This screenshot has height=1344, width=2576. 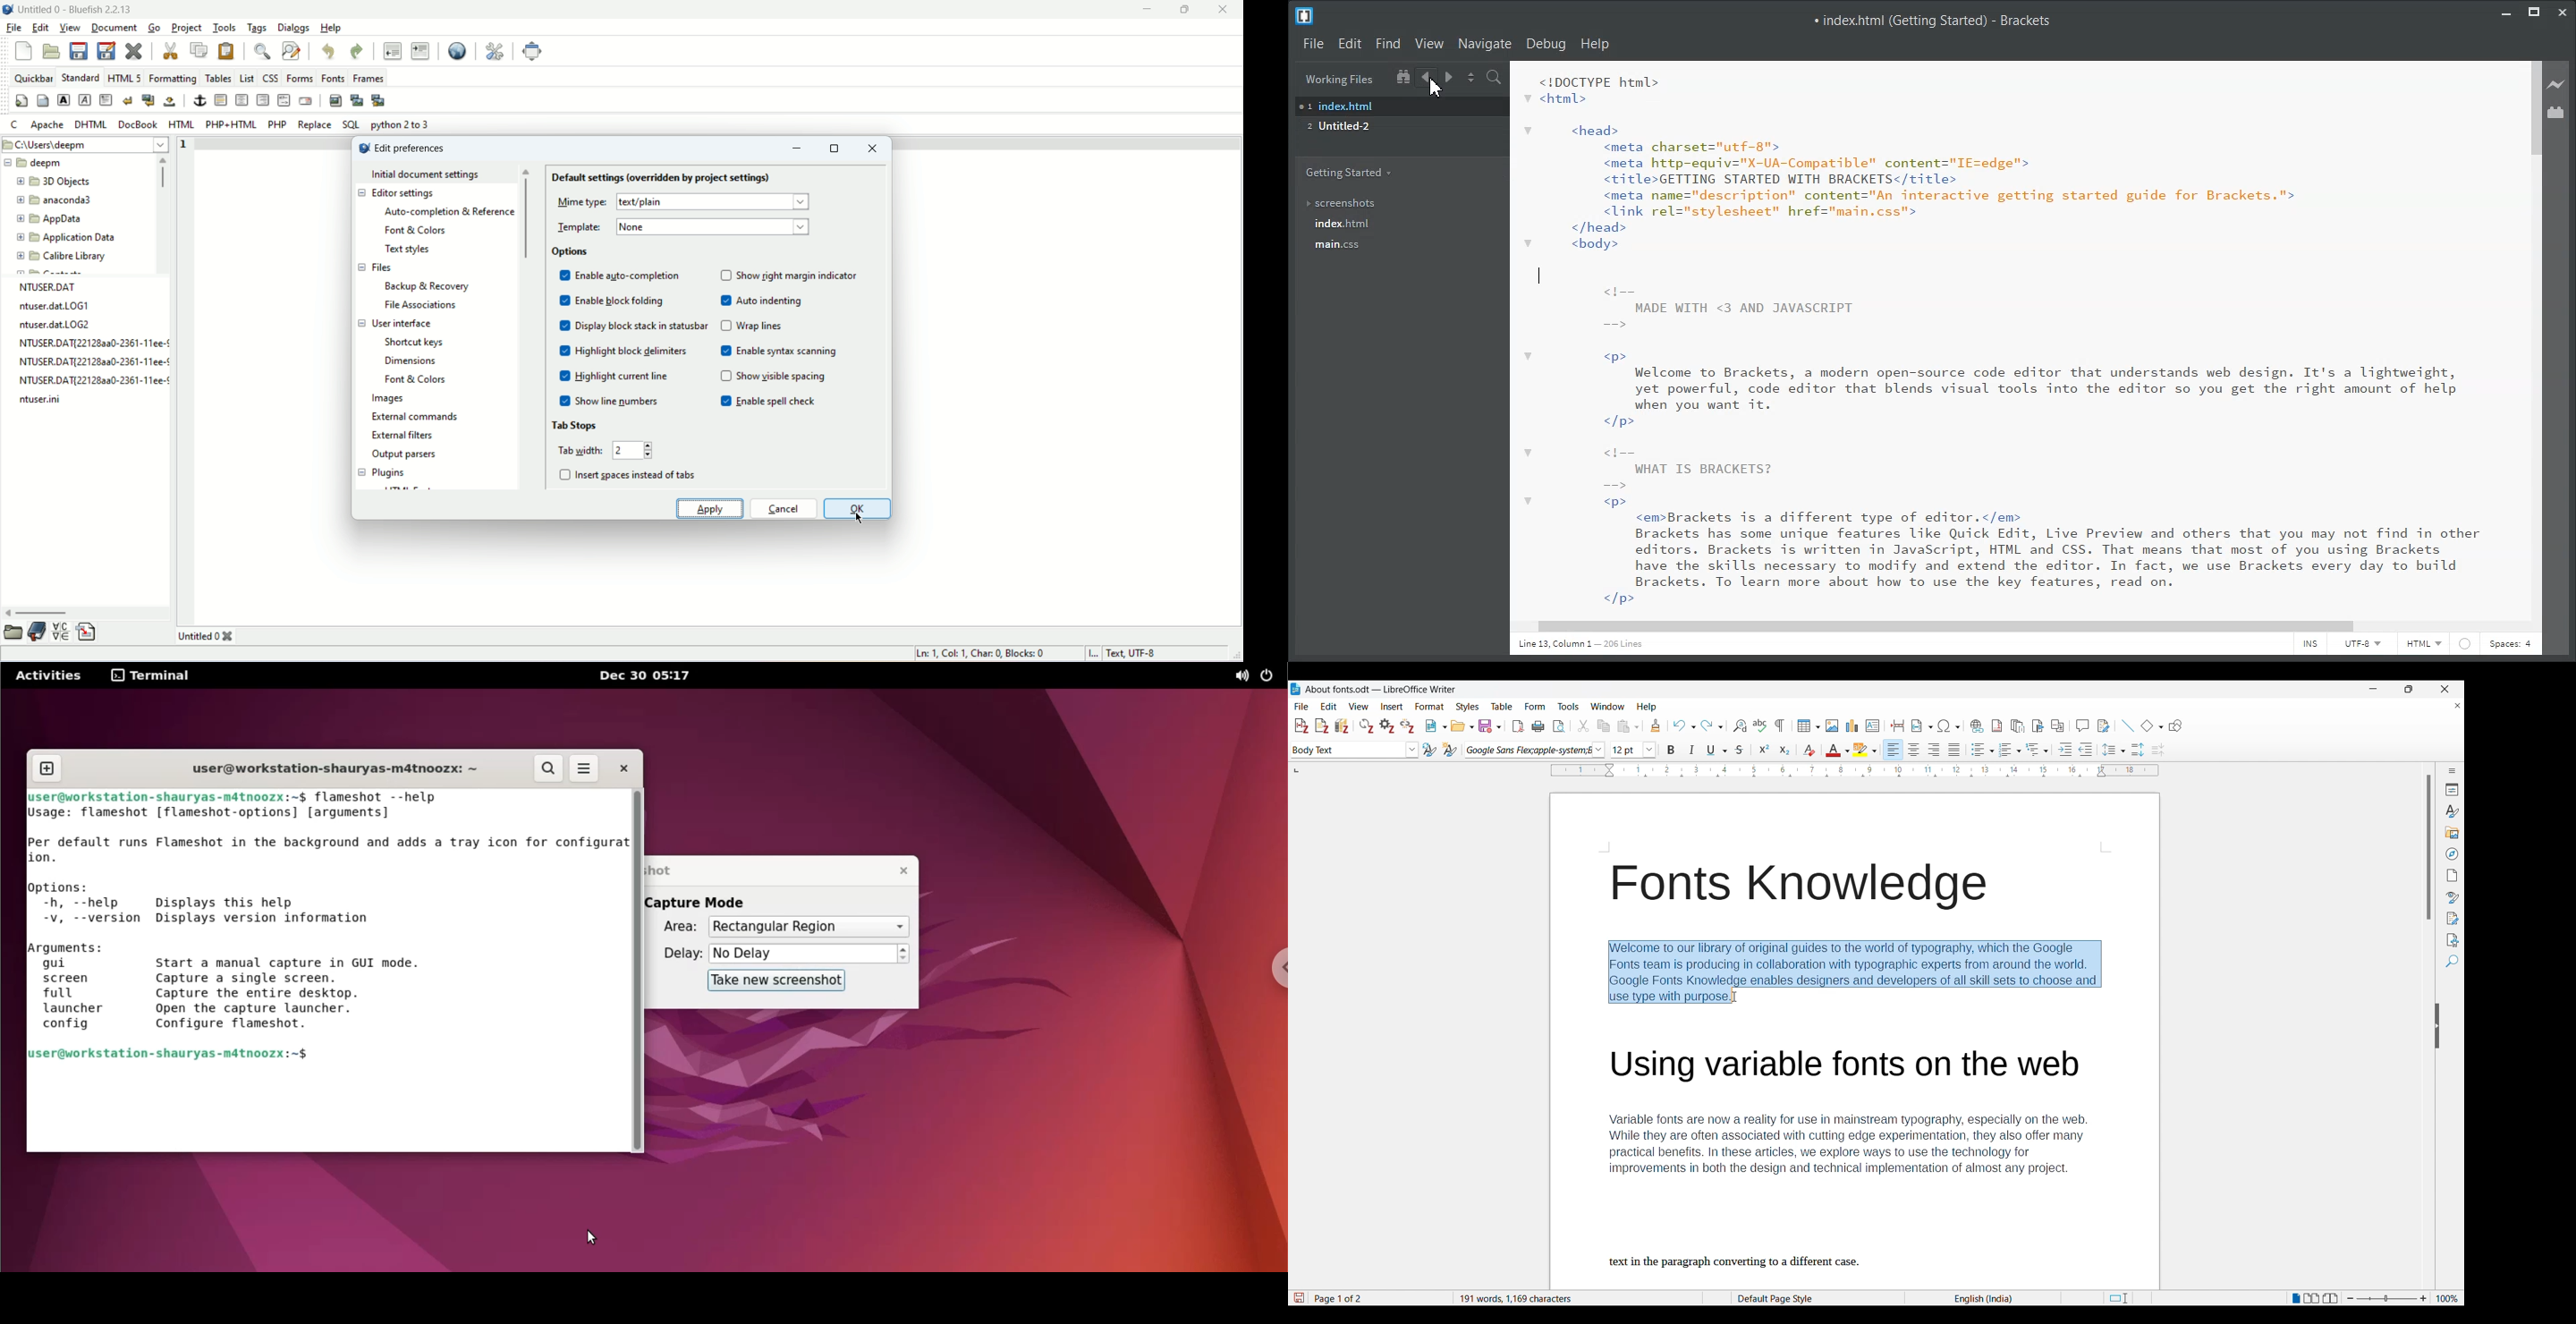 I want to click on charmap, so click(x=60, y=632).